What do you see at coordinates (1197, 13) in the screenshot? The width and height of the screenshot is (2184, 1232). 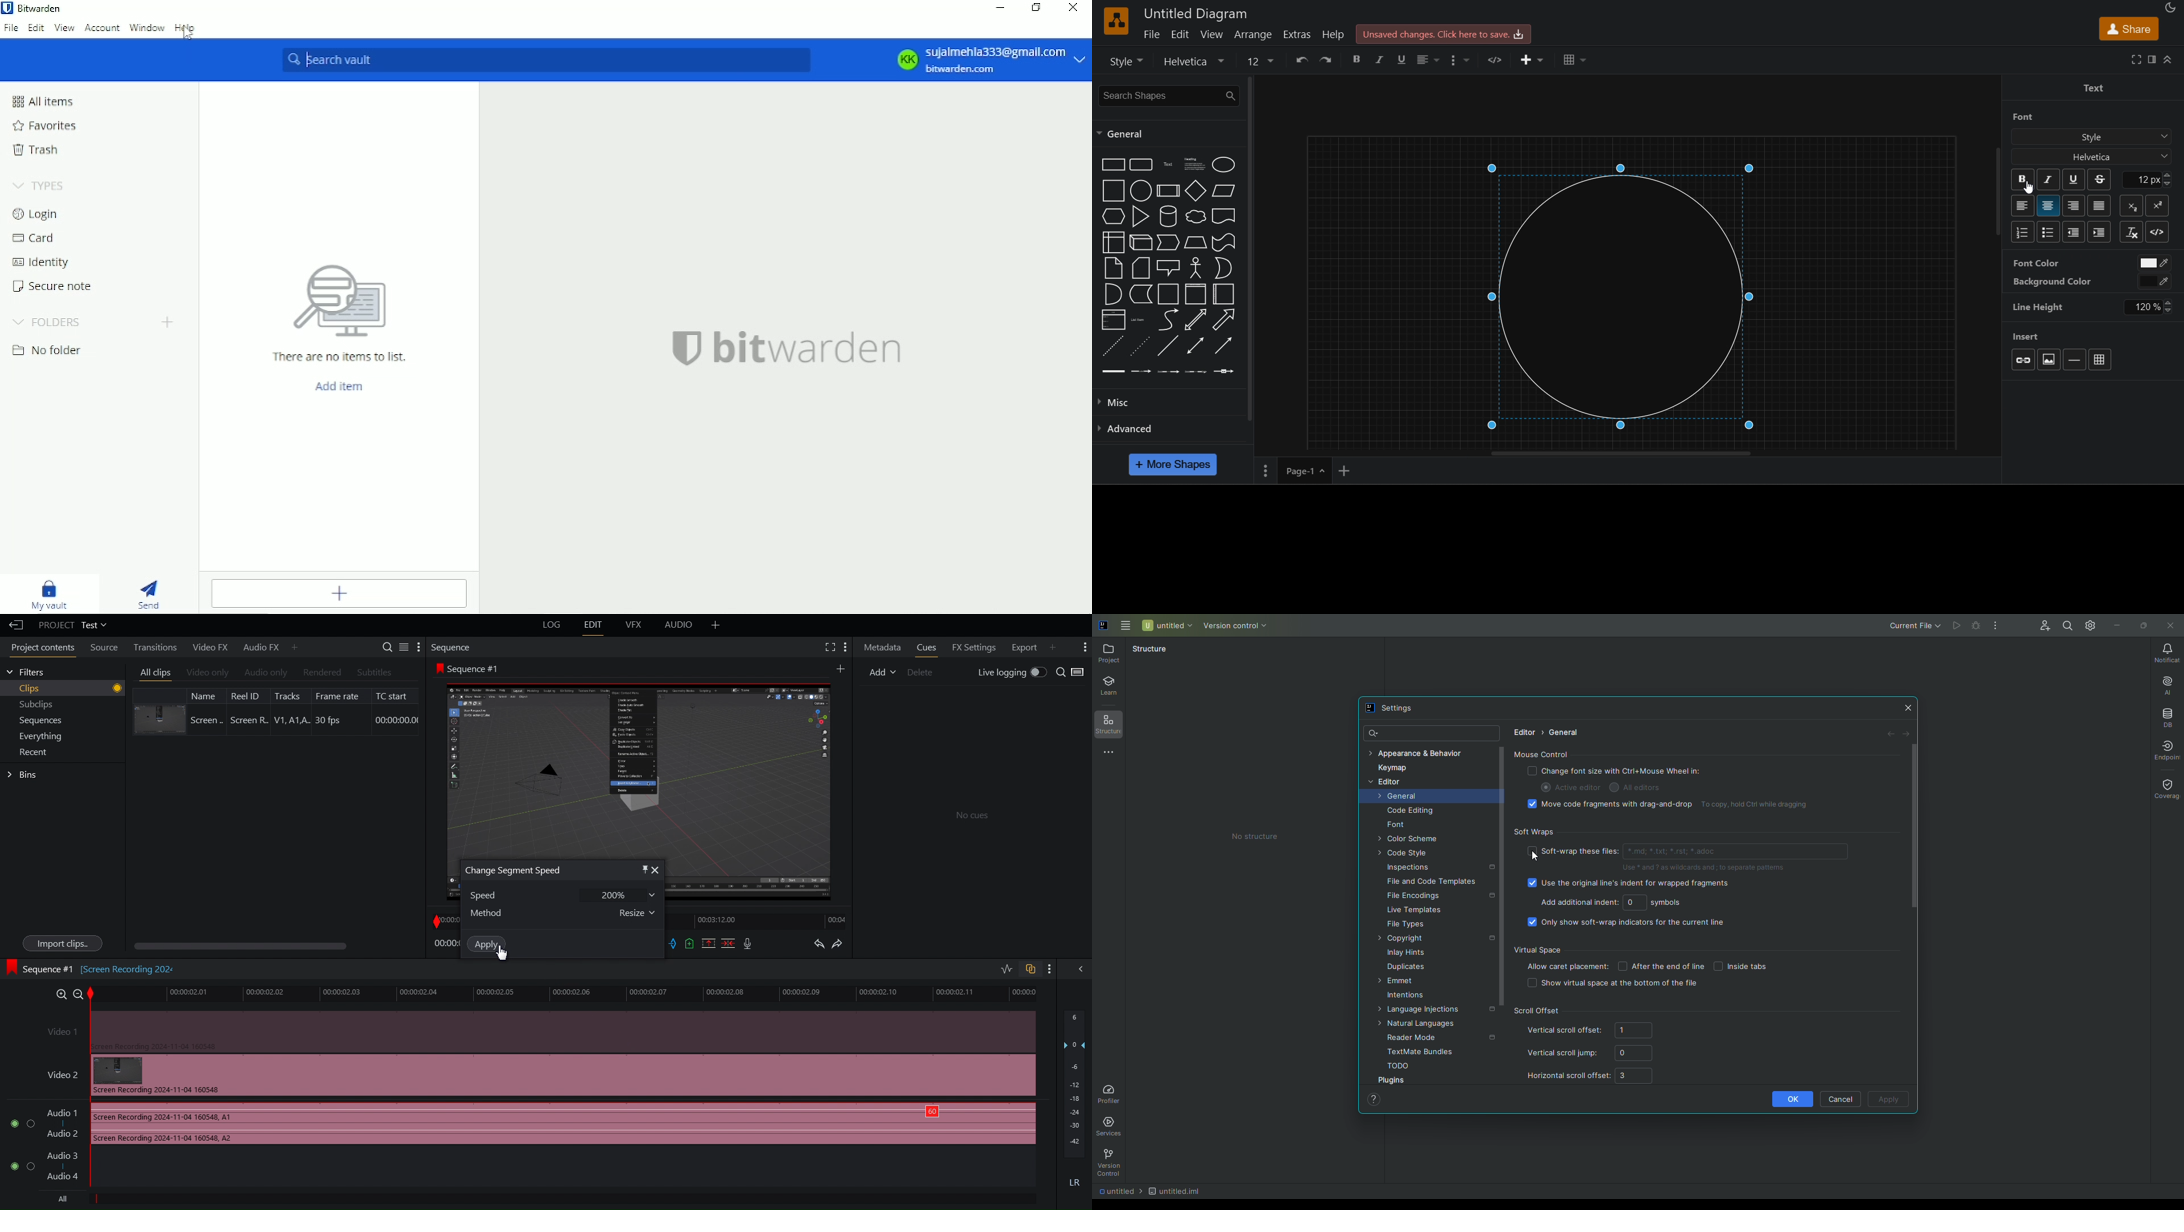 I see `Untitled Diagram` at bounding box center [1197, 13].